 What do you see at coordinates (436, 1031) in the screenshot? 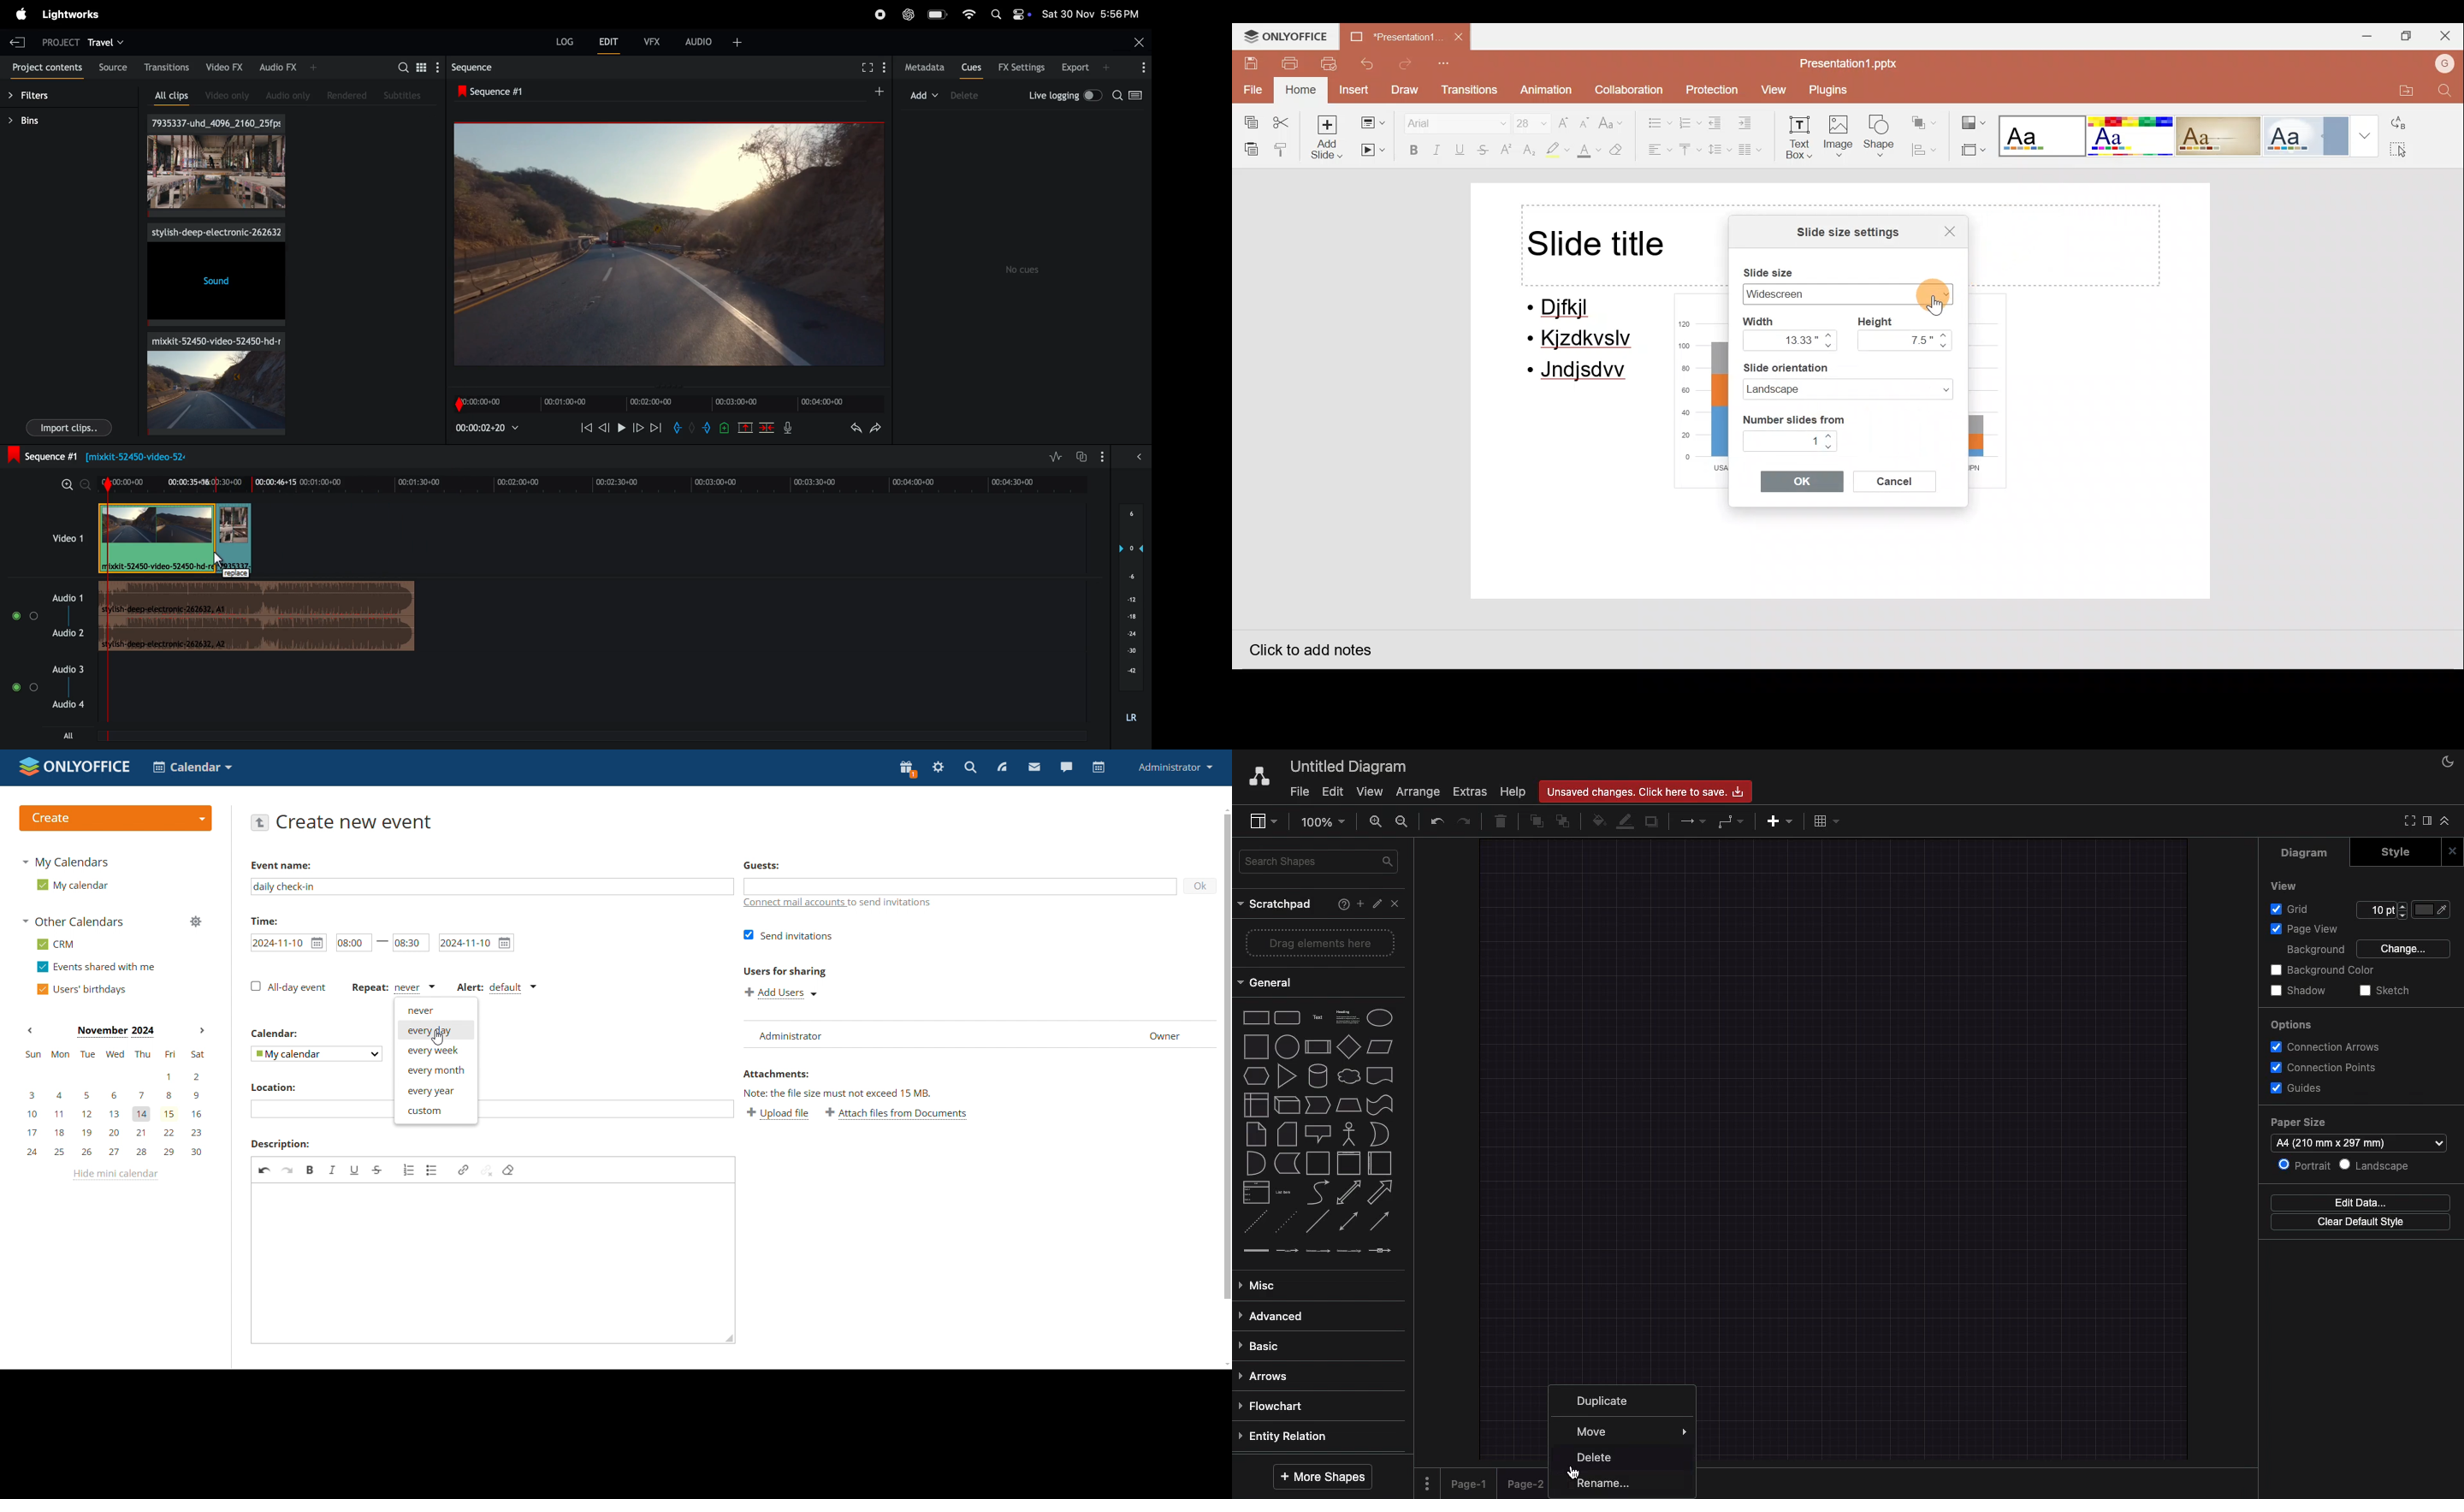
I see `everyday` at bounding box center [436, 1031].